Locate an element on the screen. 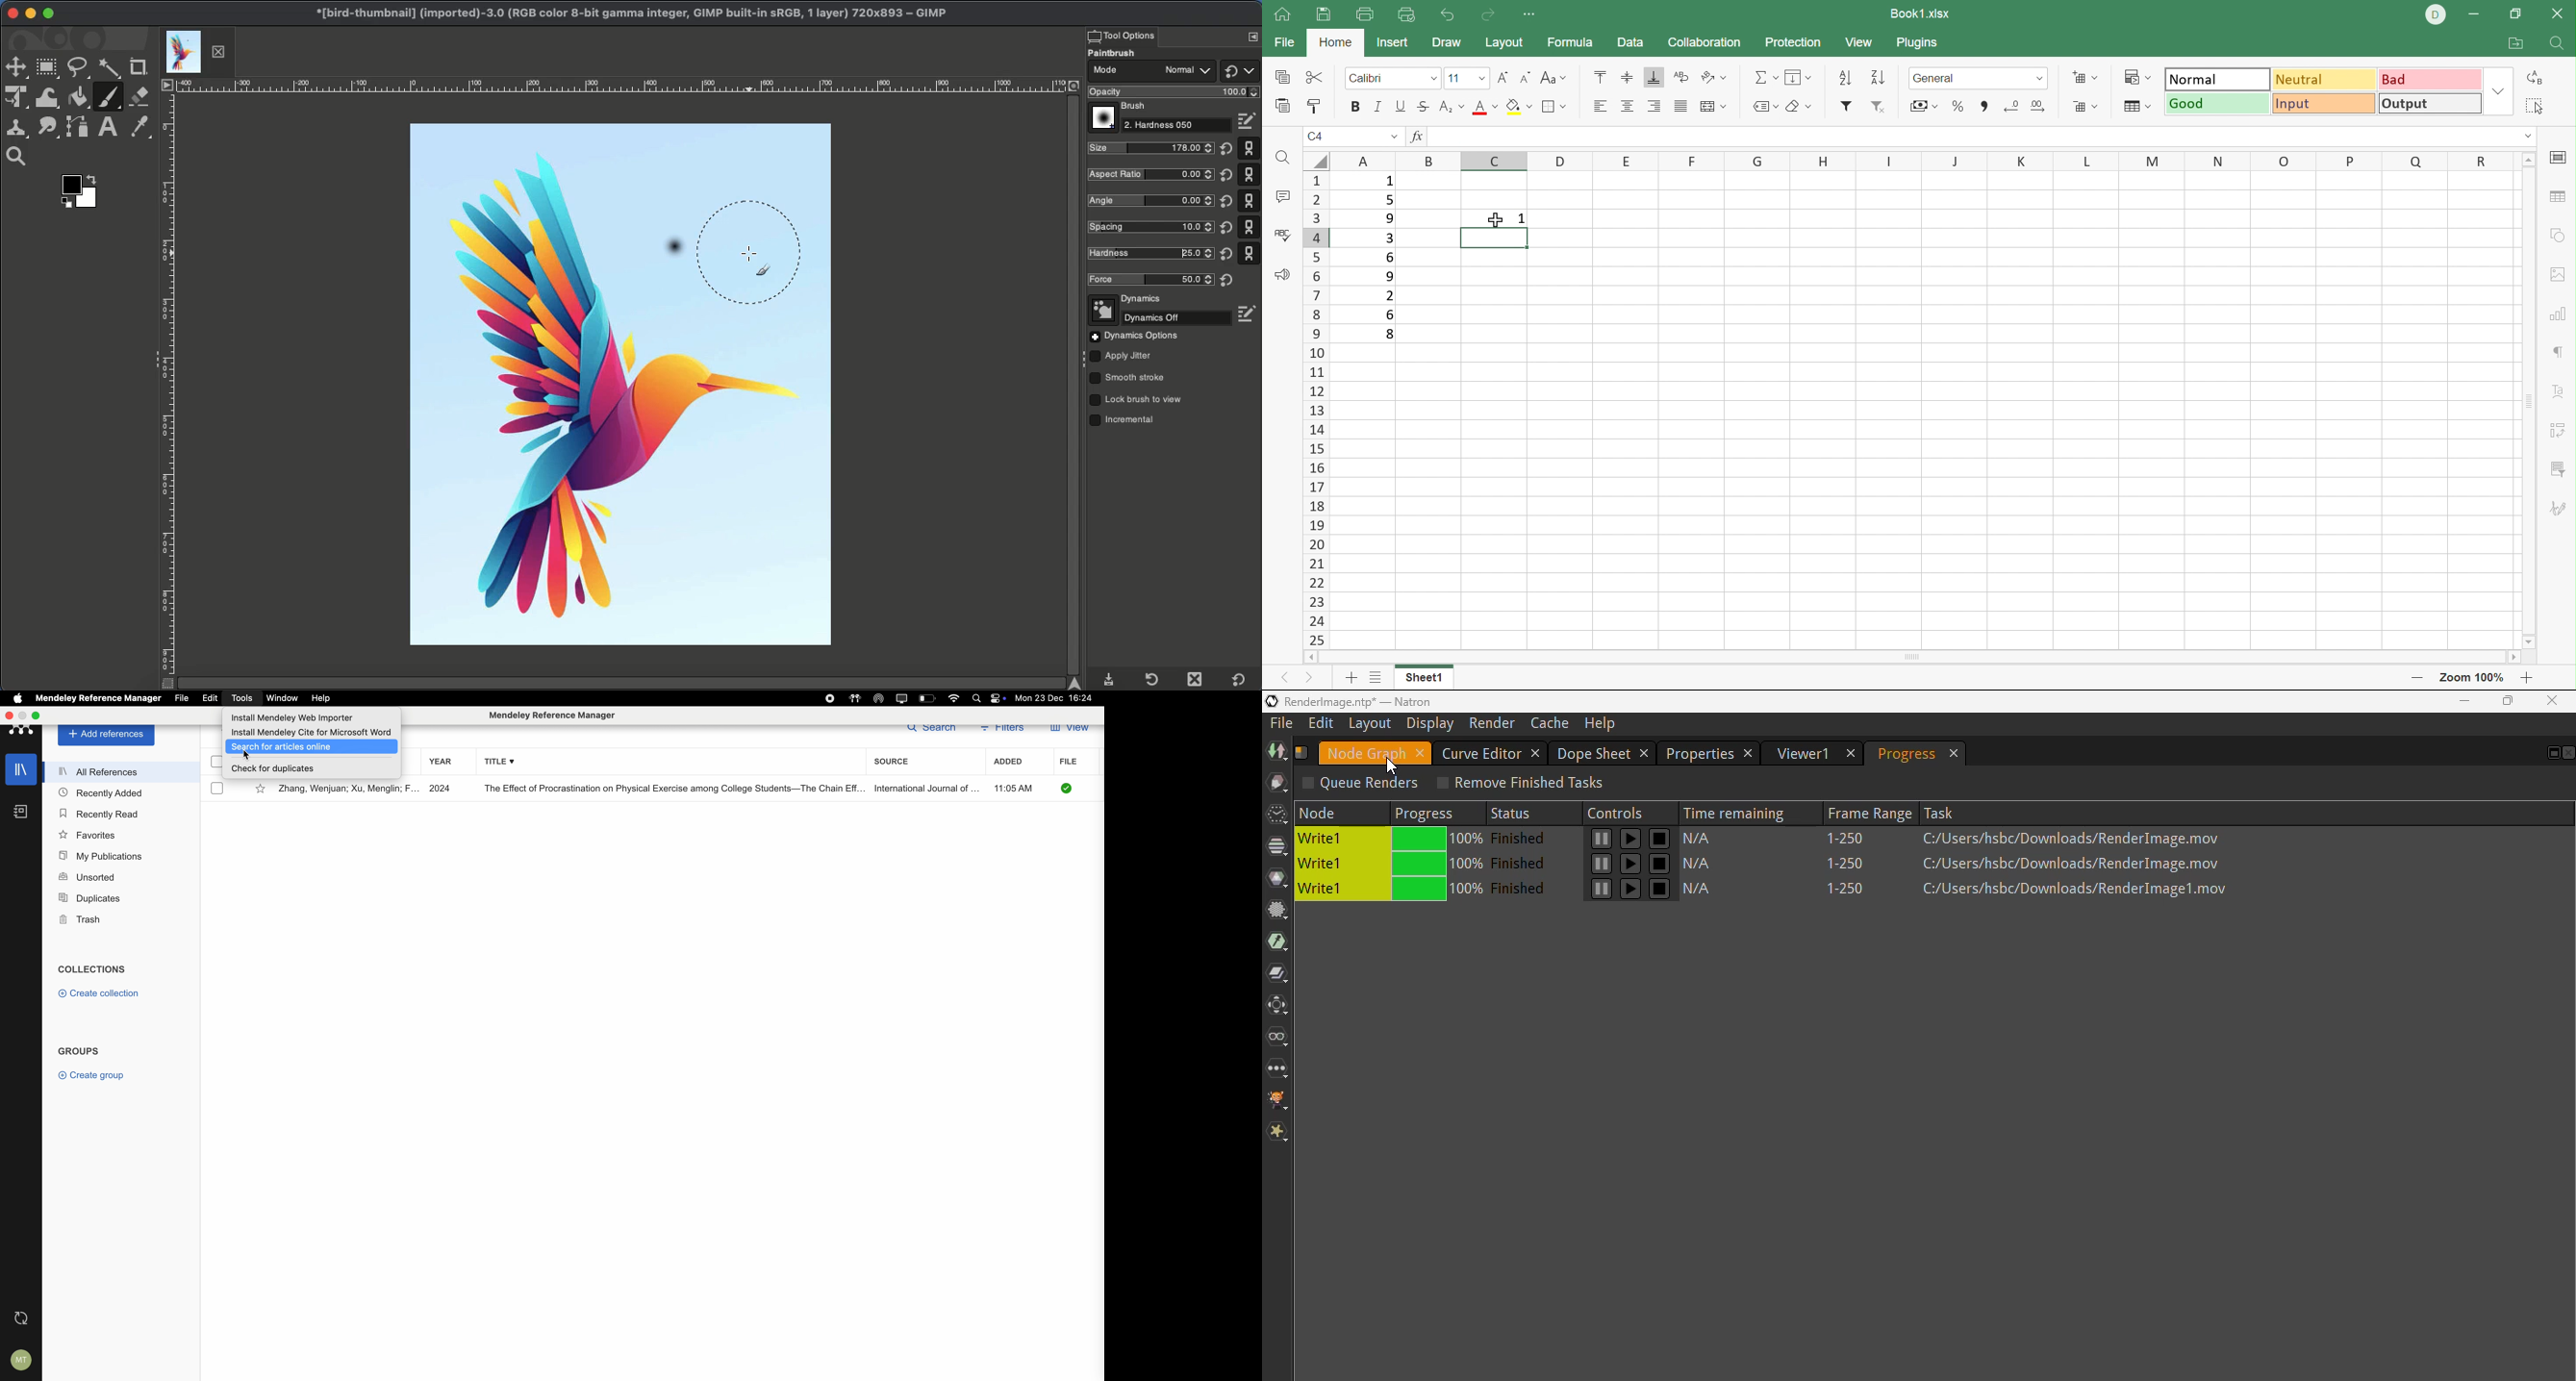 This screenshot has width=2576, height=1400. Print is located at coordinates (1367, 14).